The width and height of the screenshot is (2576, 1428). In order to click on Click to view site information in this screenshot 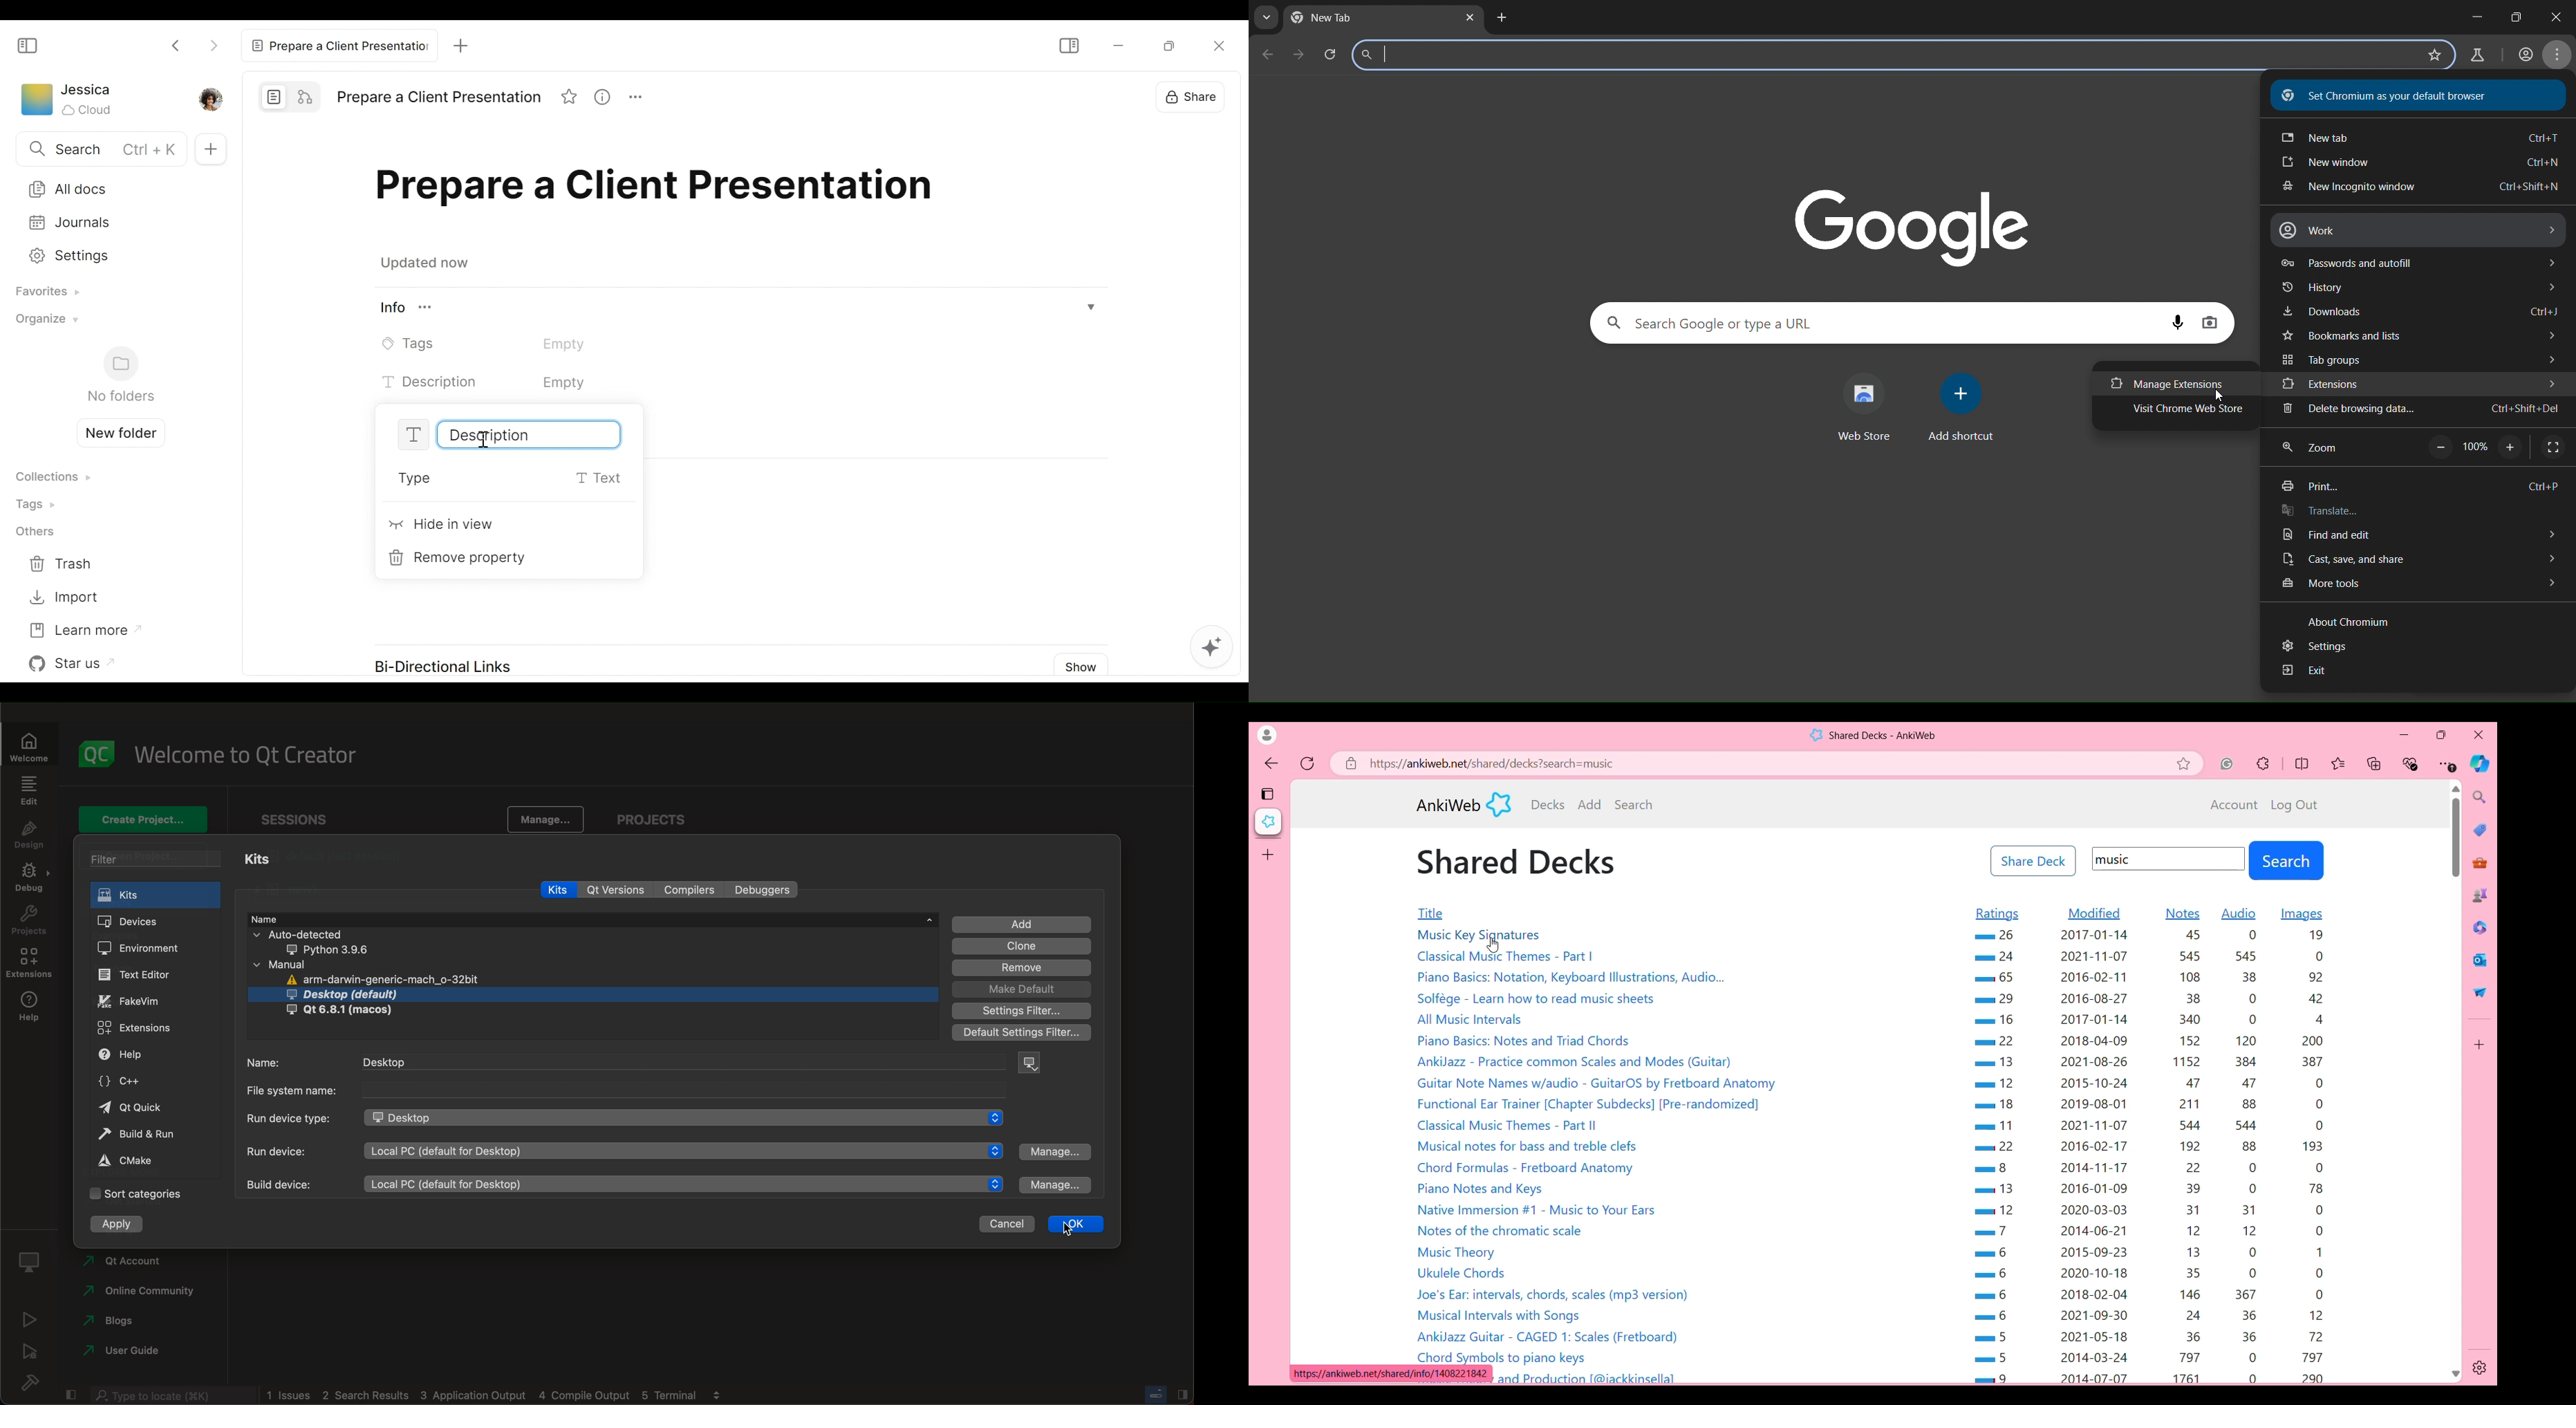, I will do `click(1349, 763)`.